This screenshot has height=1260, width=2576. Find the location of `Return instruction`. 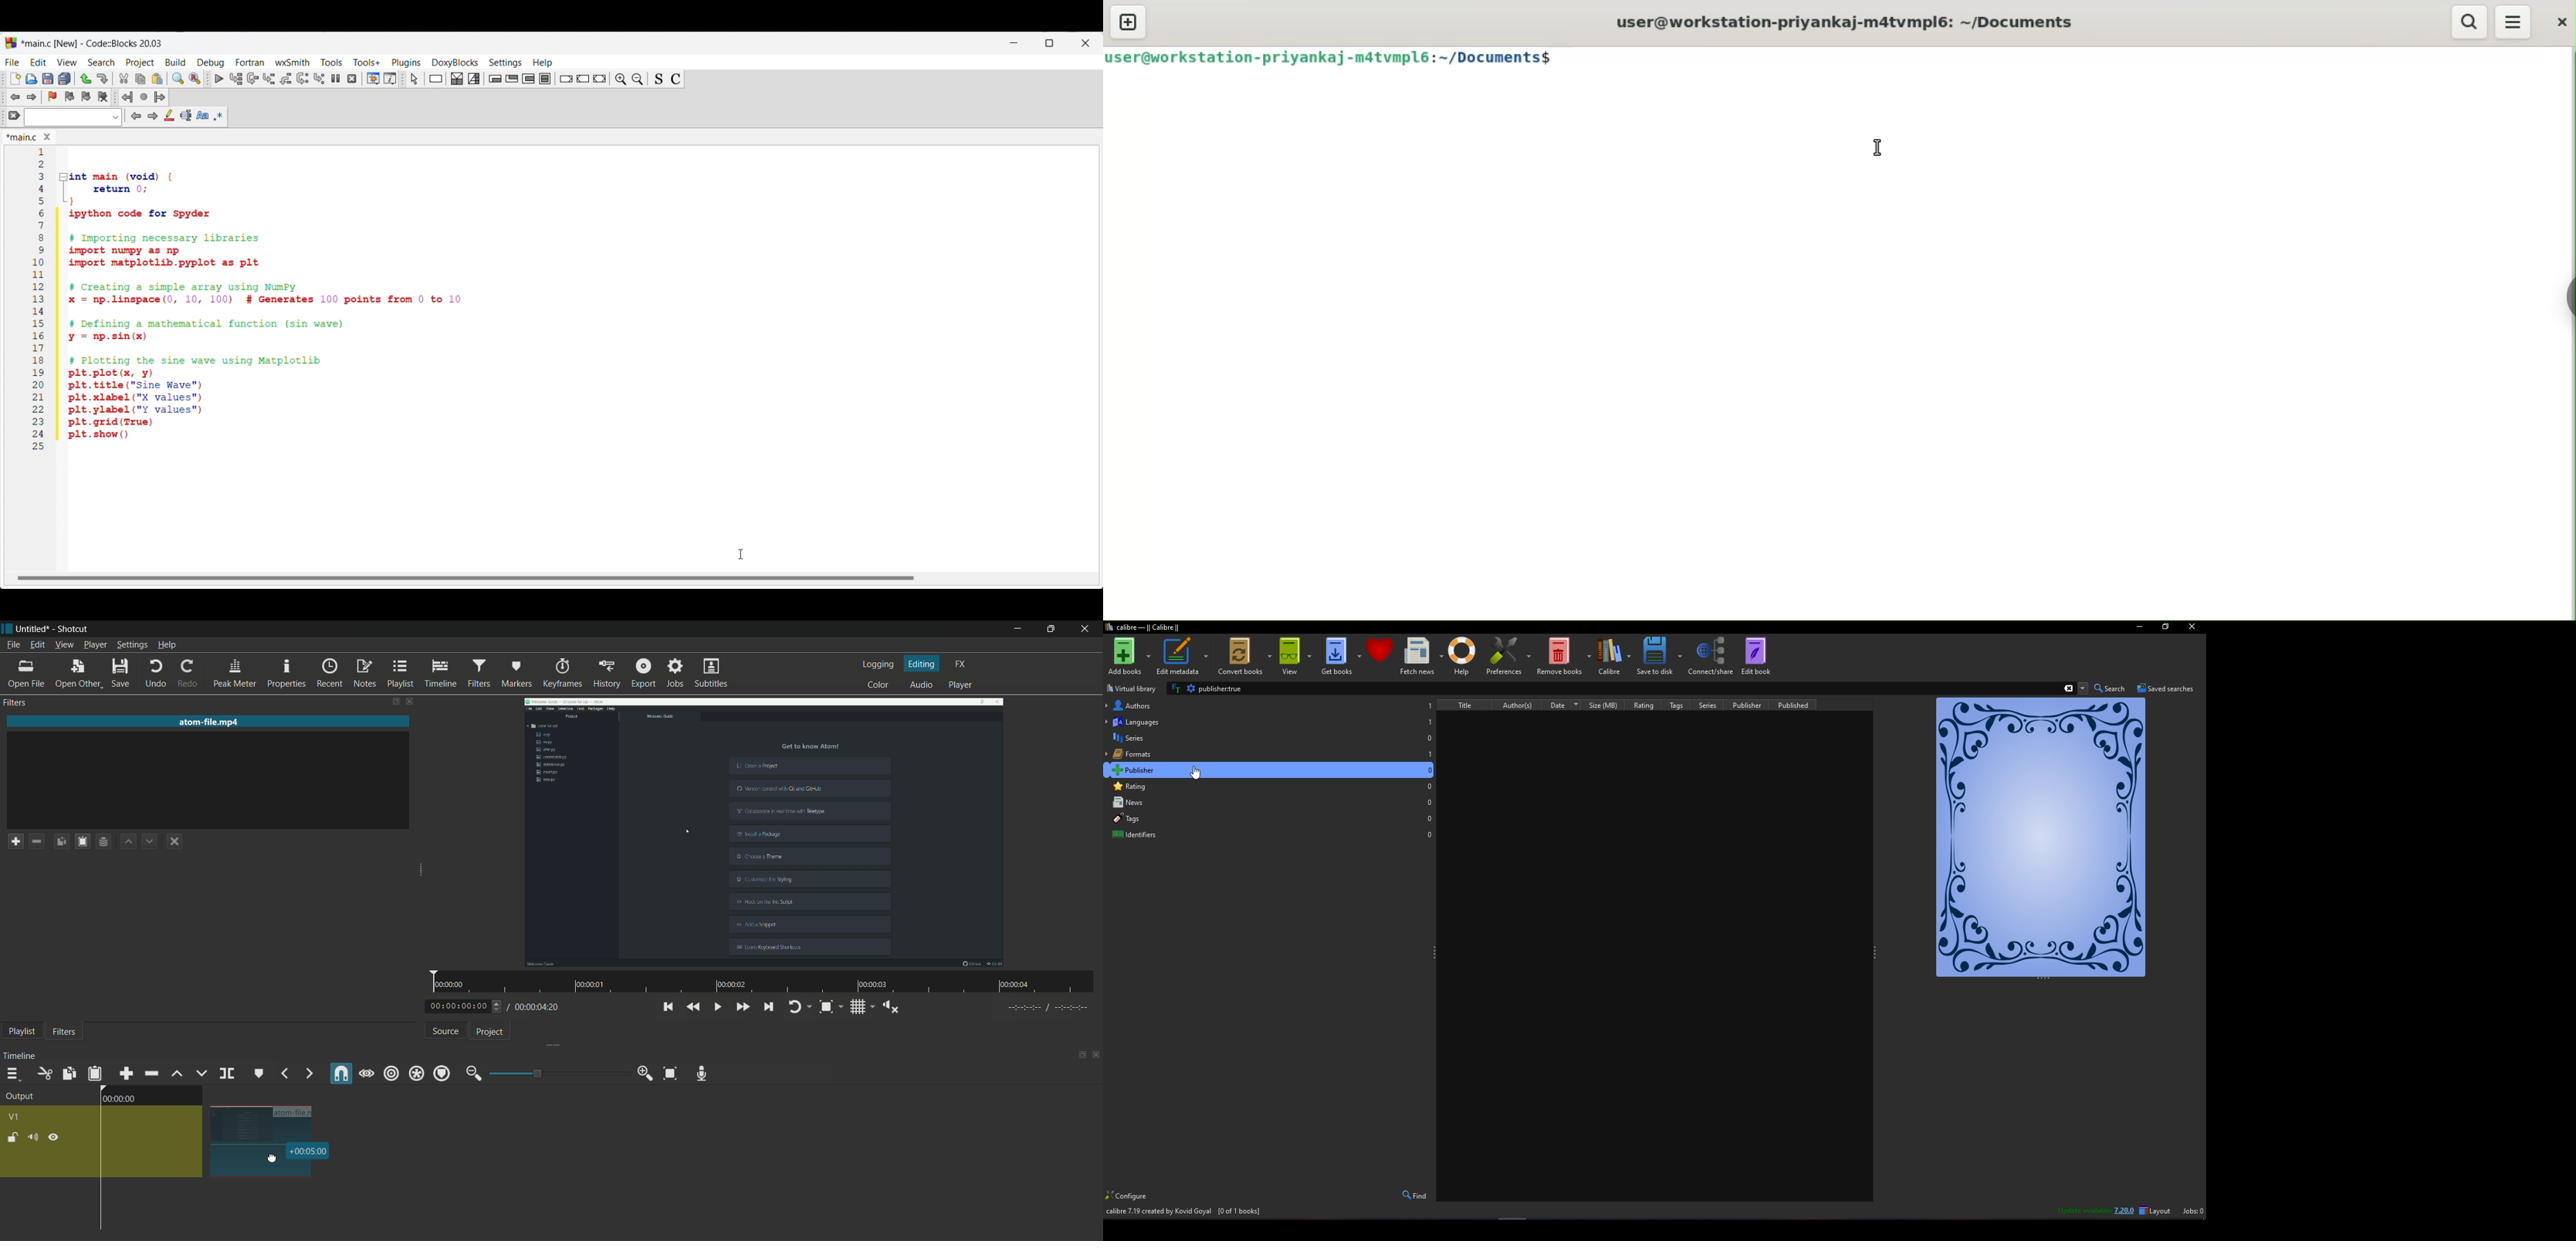

Return instruction is located at coordinates (599, 79).